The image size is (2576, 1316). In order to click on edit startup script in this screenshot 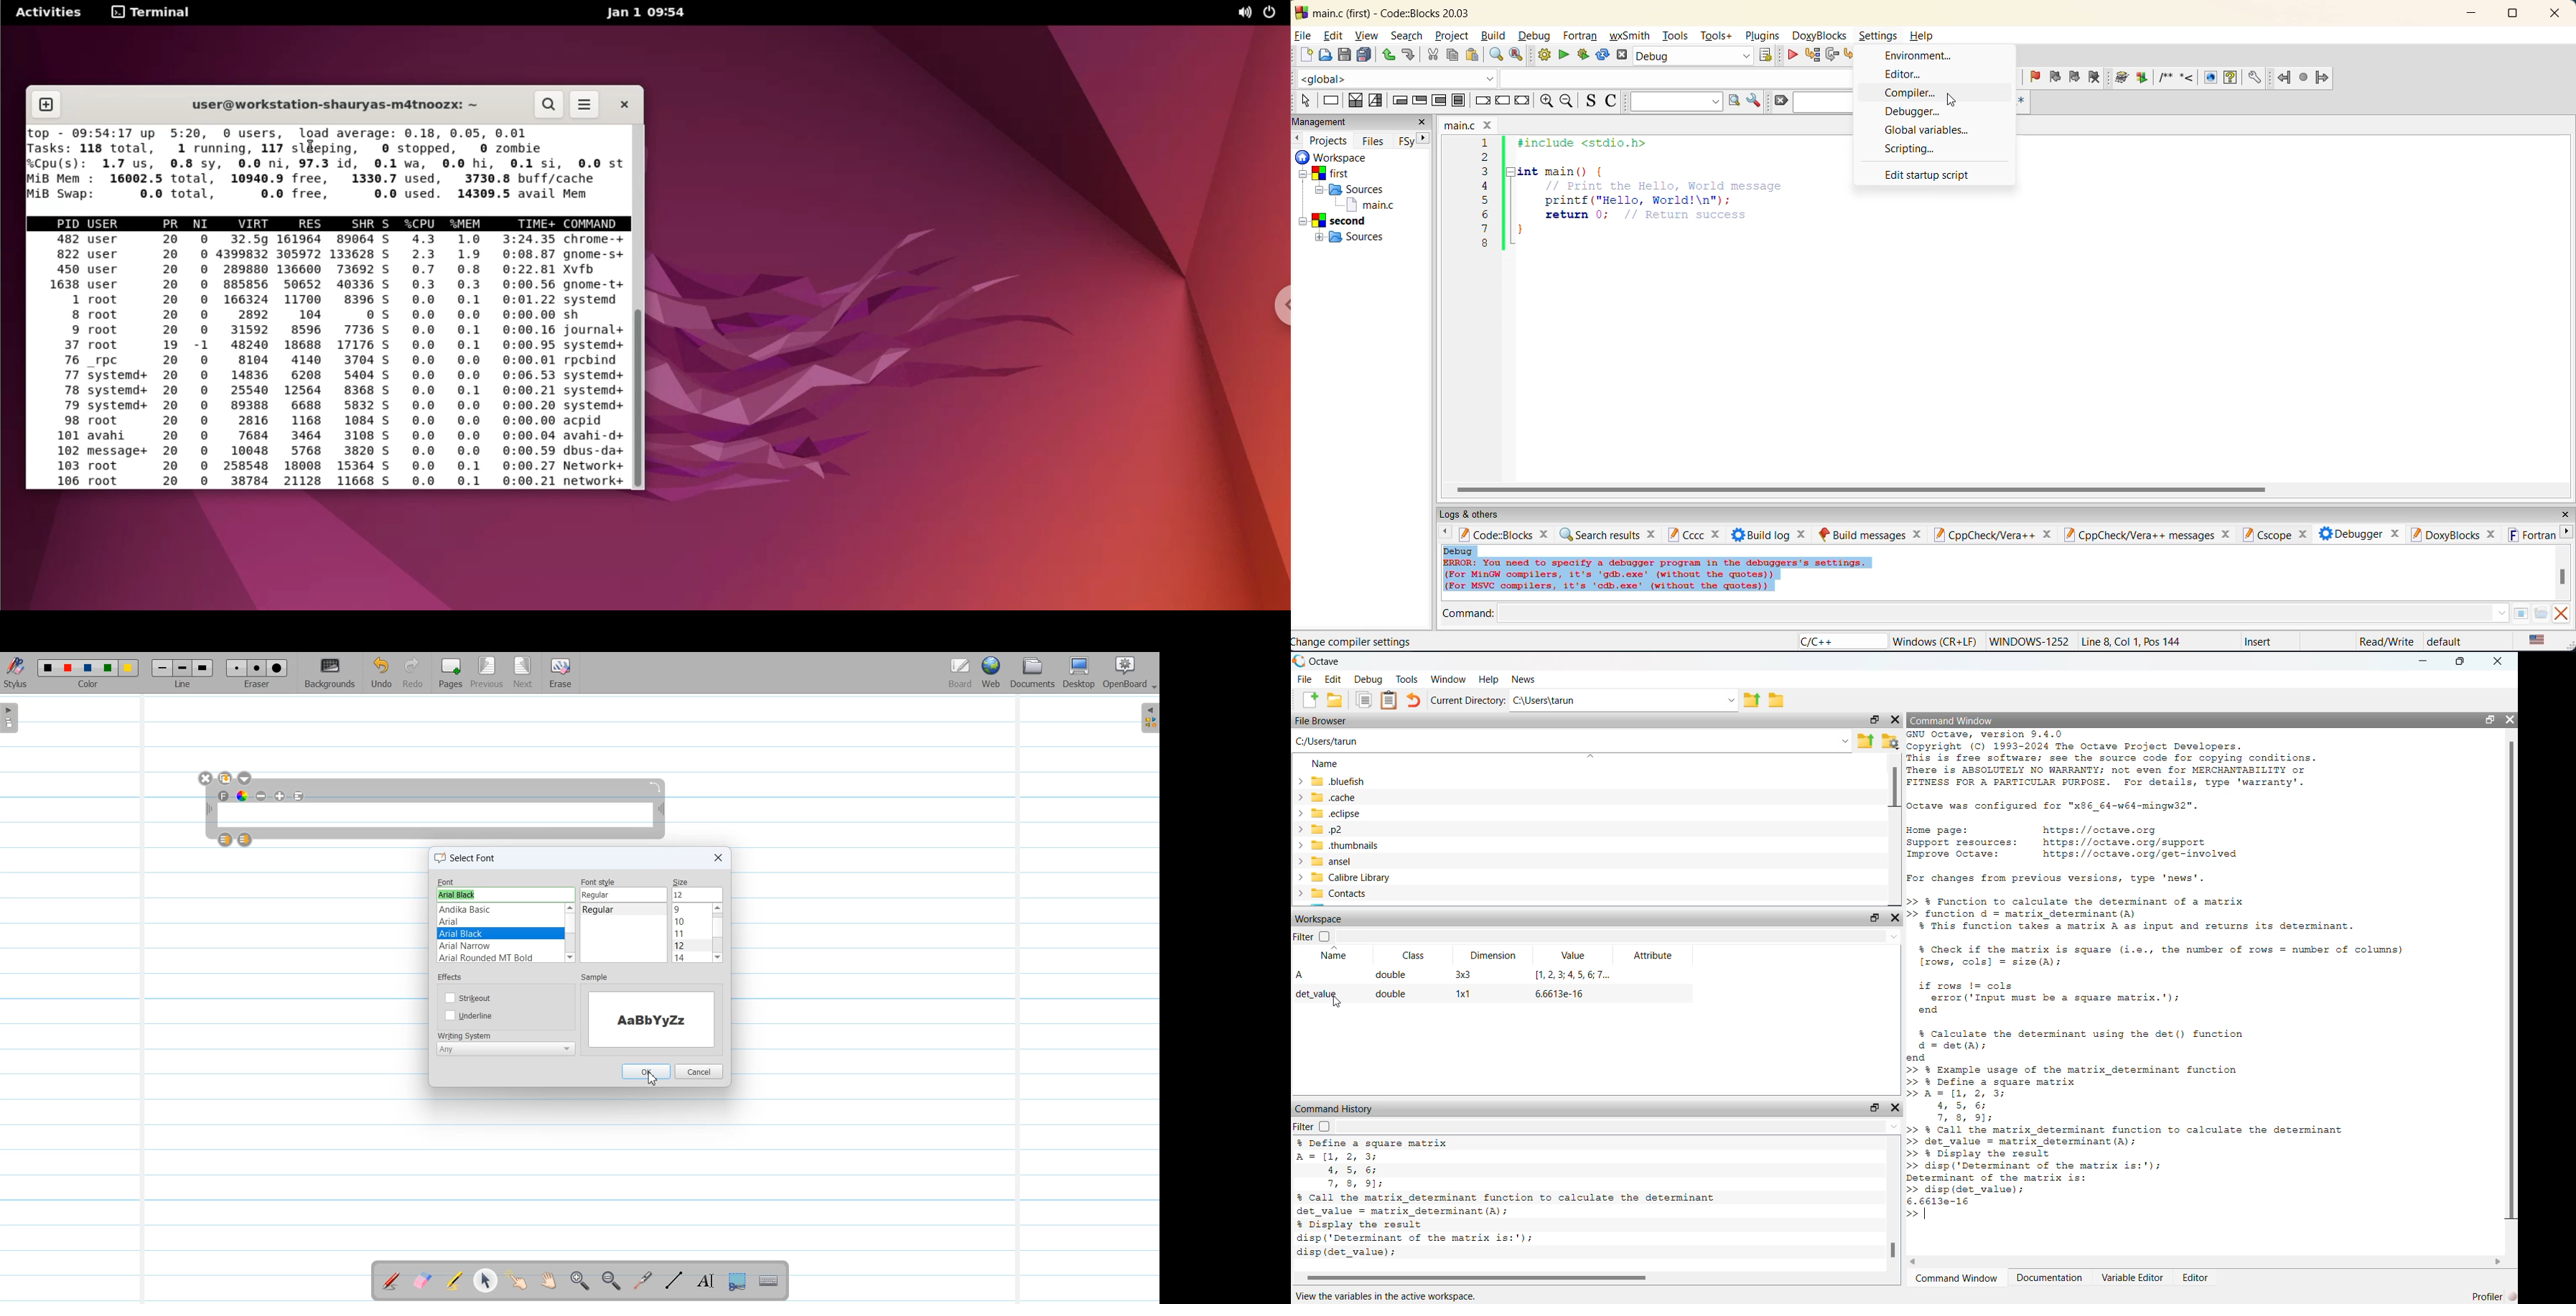, I will do `click(1931, 176)`.